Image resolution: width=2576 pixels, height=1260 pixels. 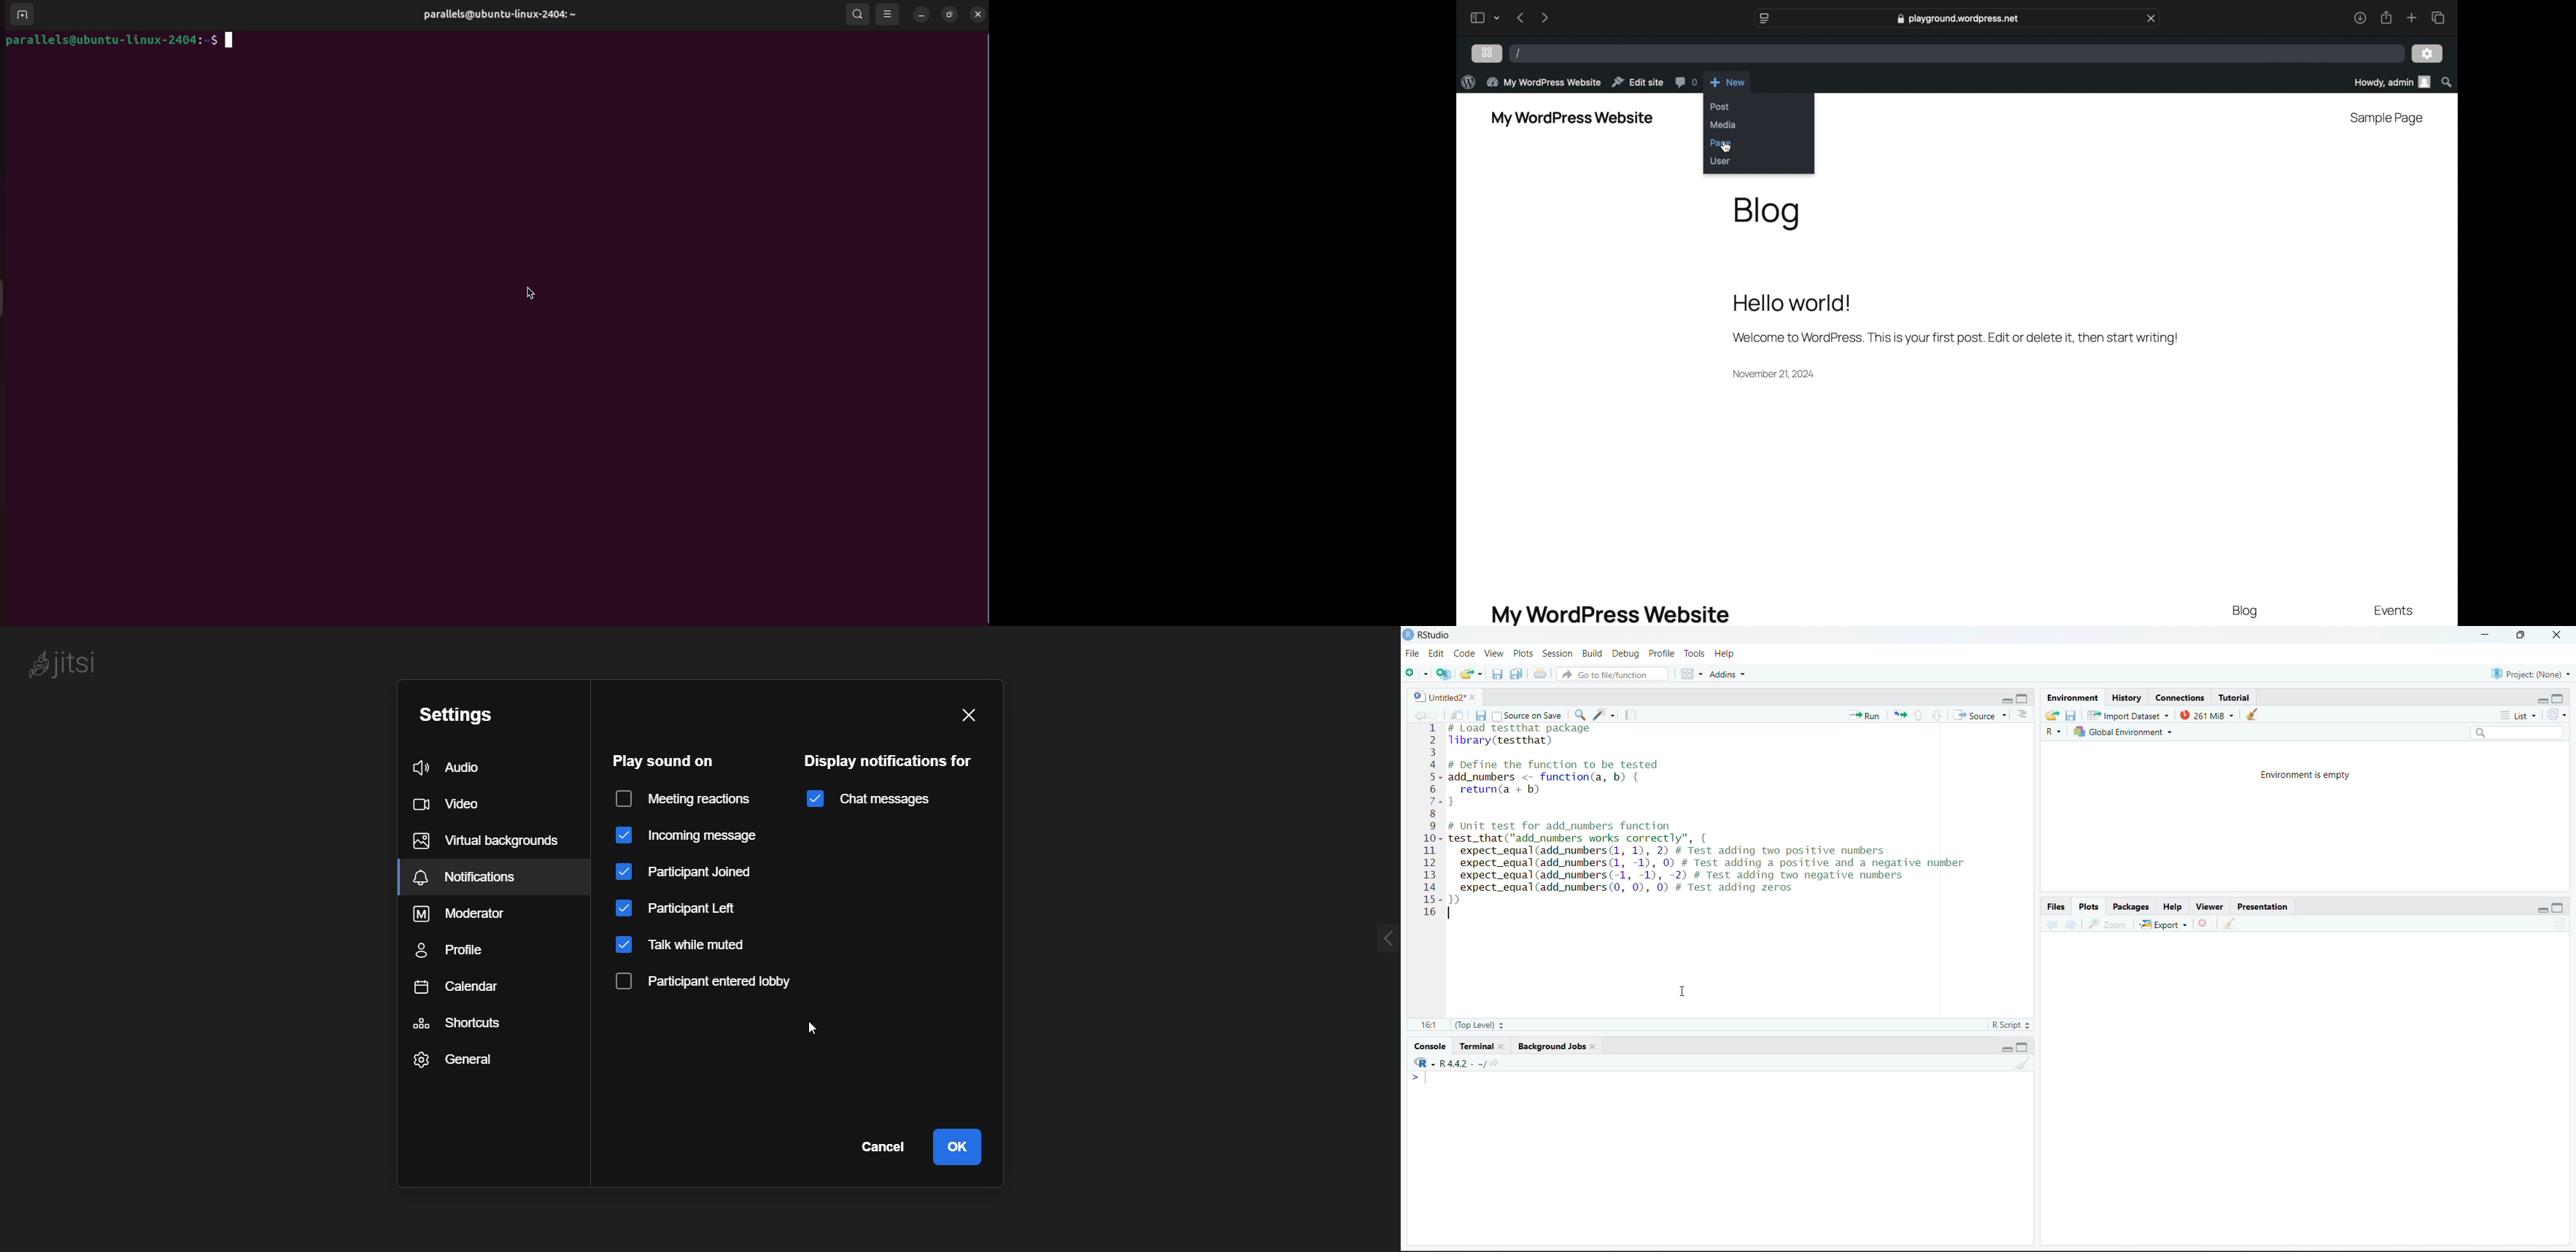 What do you see at coordinates (2053, 715) in the screenshot?
I see `Load workspace` at bounding box center [2053, 715].